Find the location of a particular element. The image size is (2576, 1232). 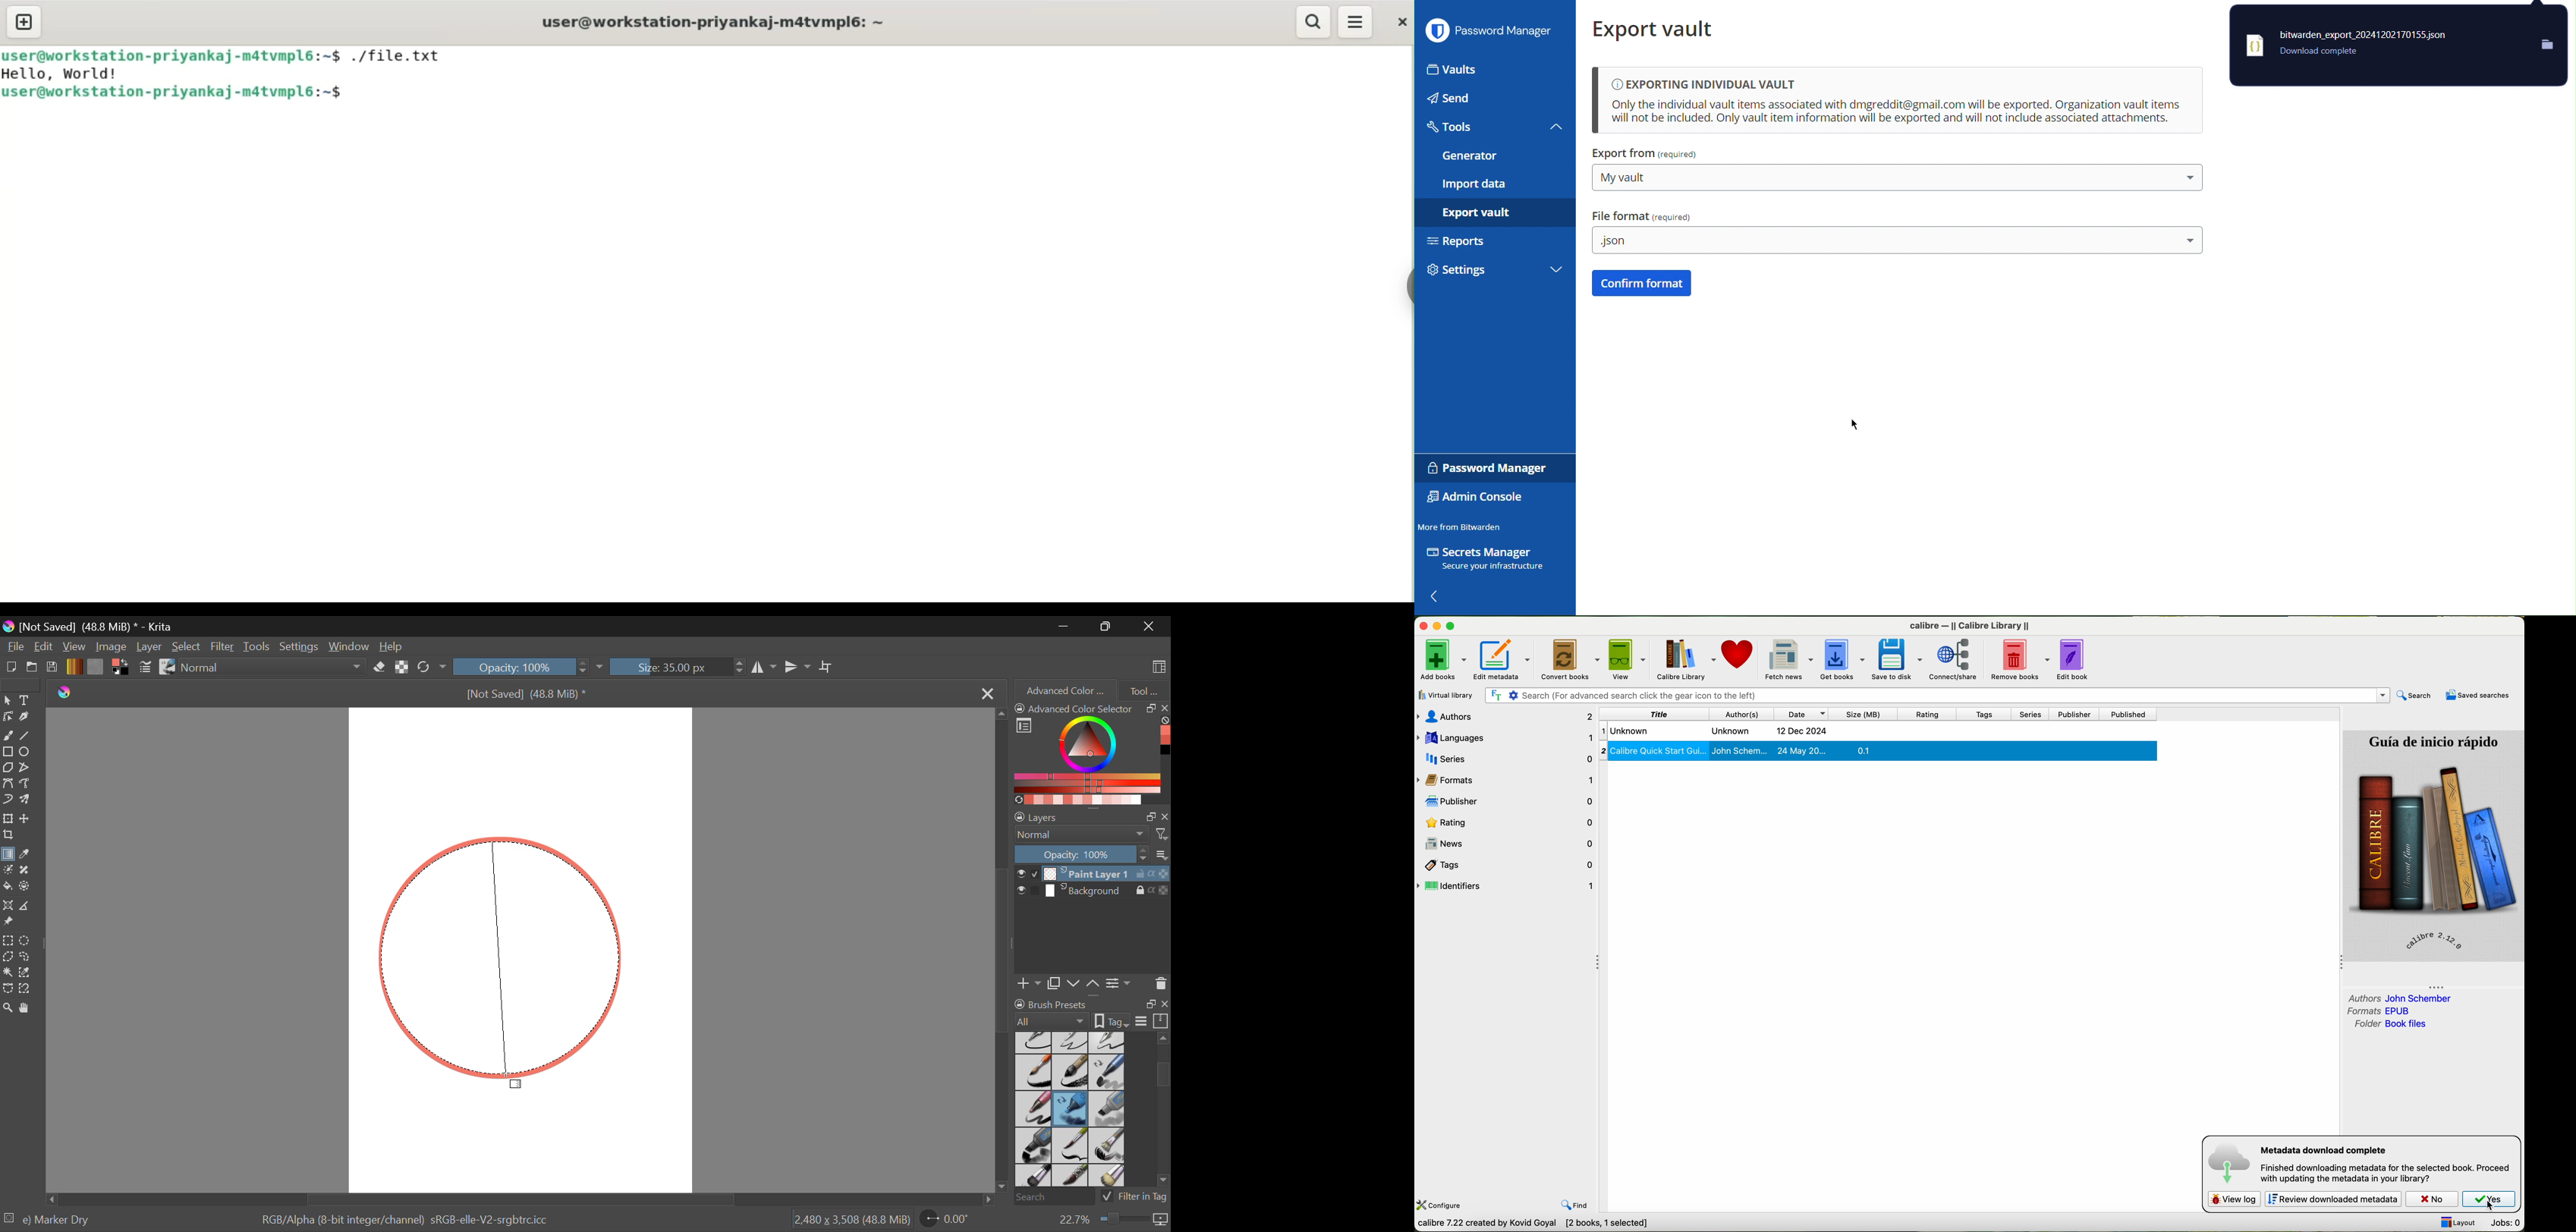

Crop is located at coordinates (828, 667).